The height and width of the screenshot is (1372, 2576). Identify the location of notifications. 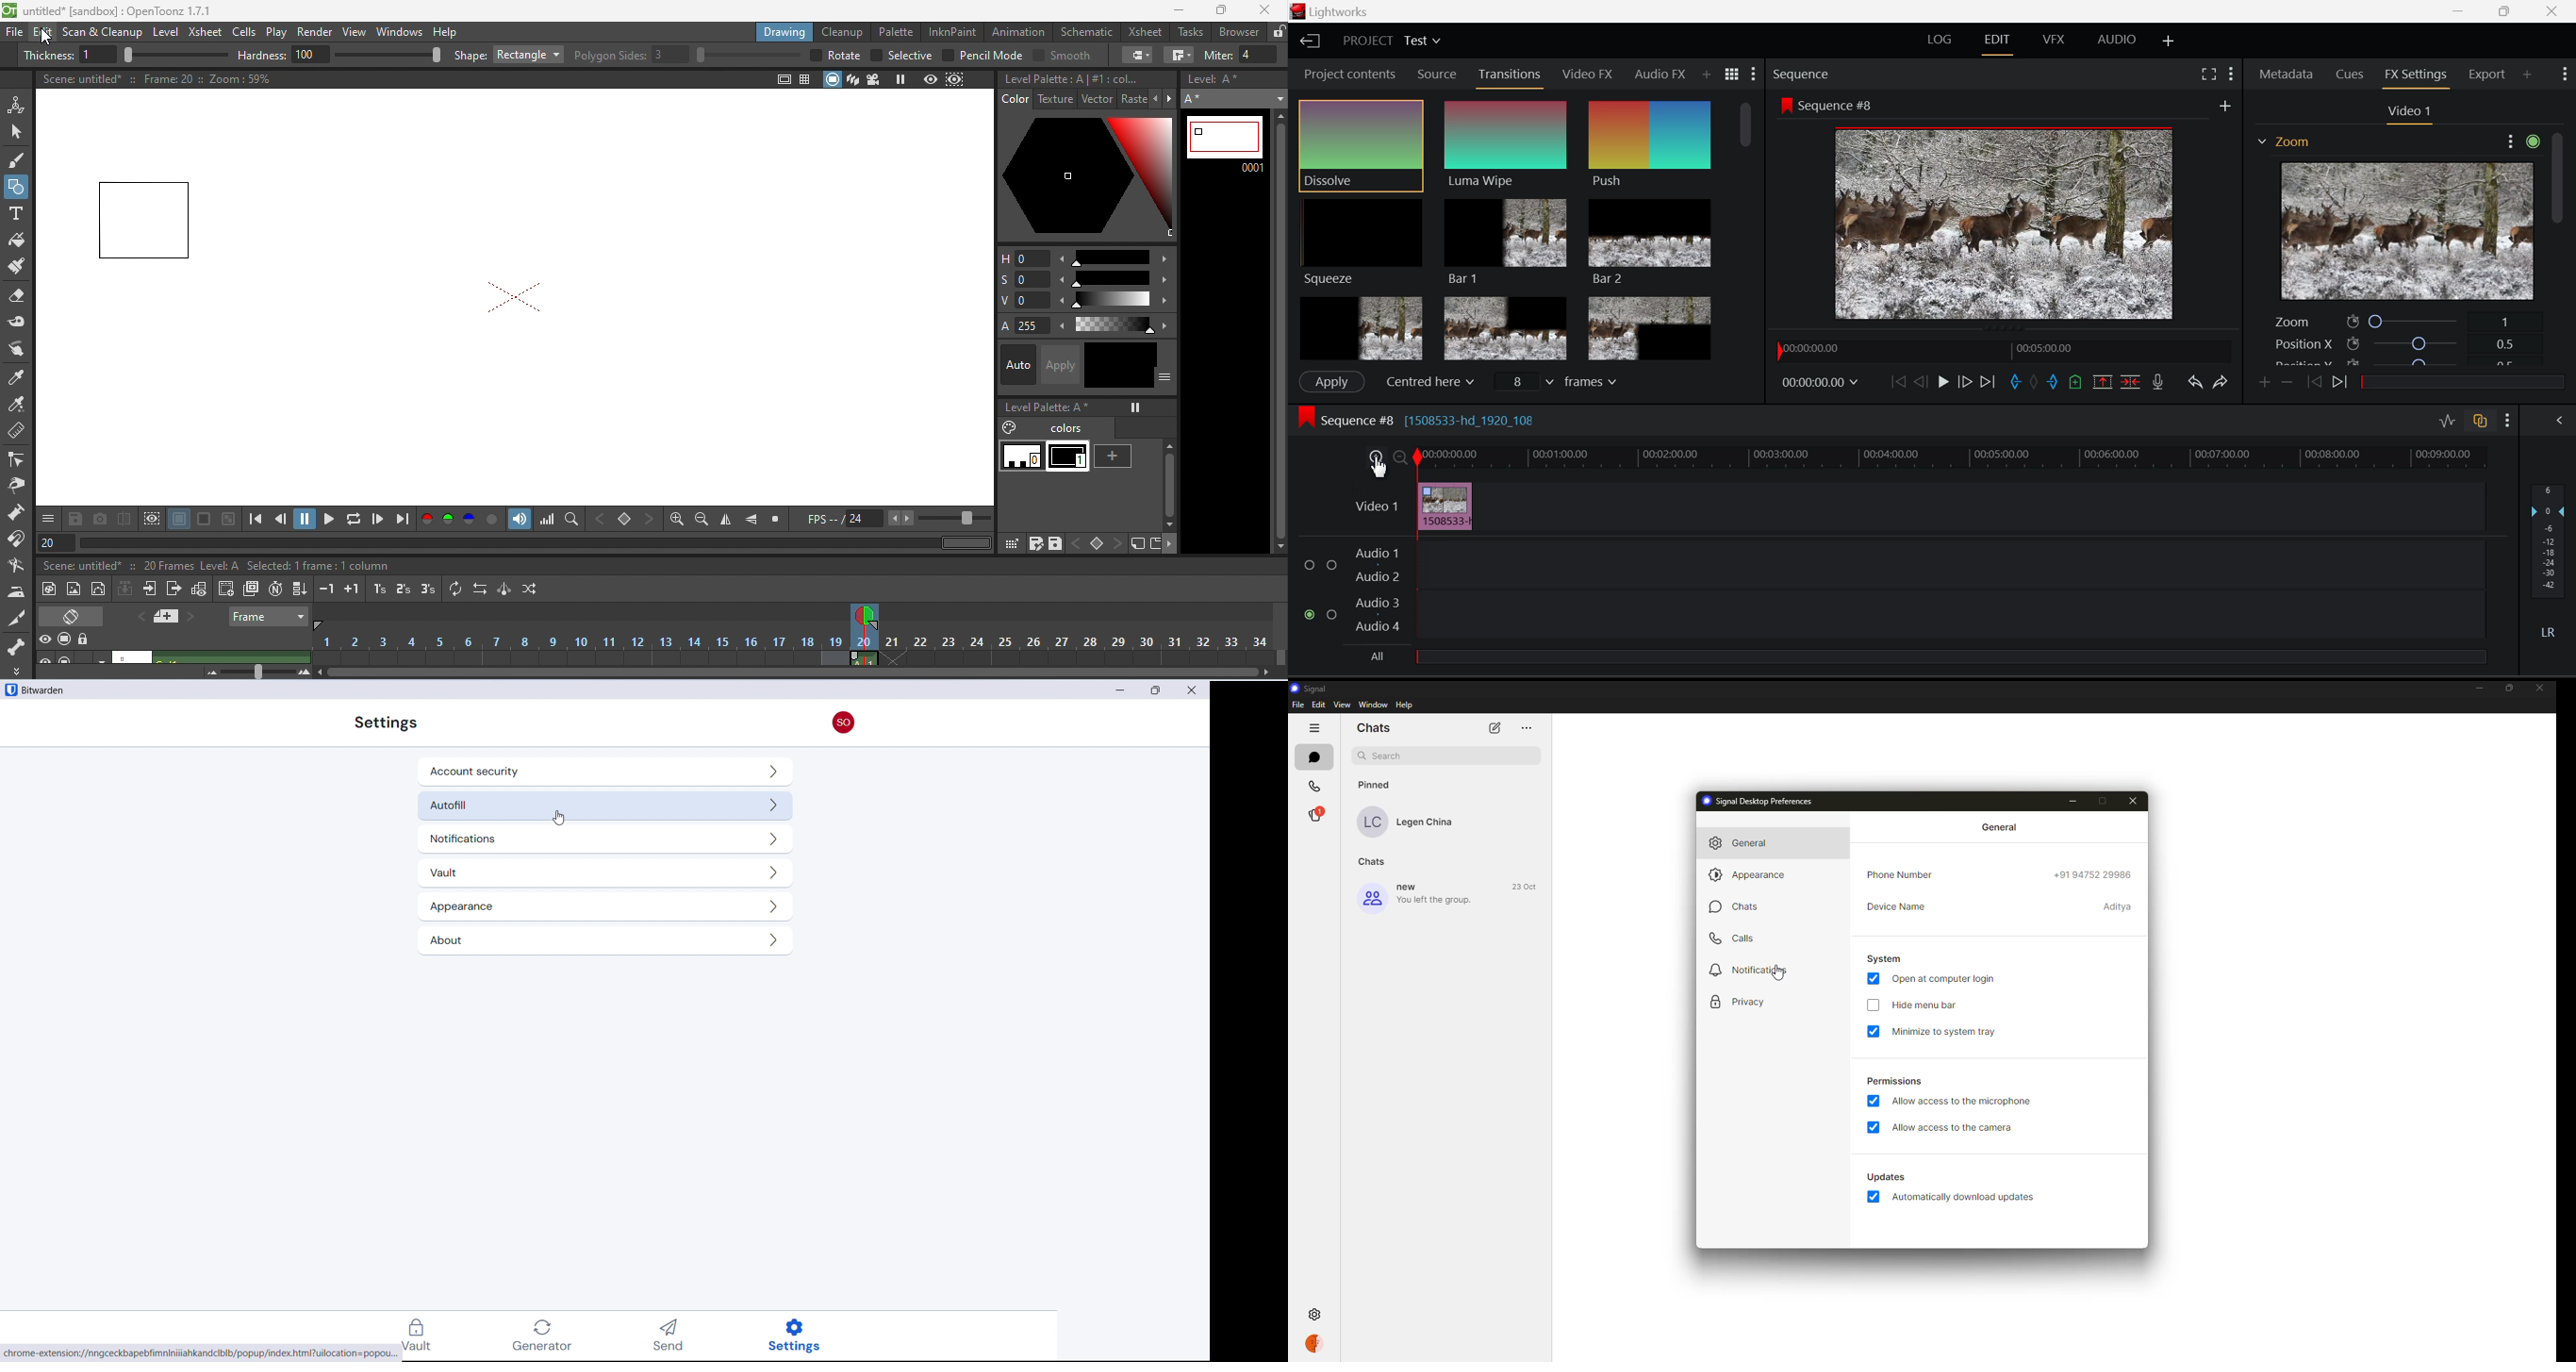
(1753, 971).